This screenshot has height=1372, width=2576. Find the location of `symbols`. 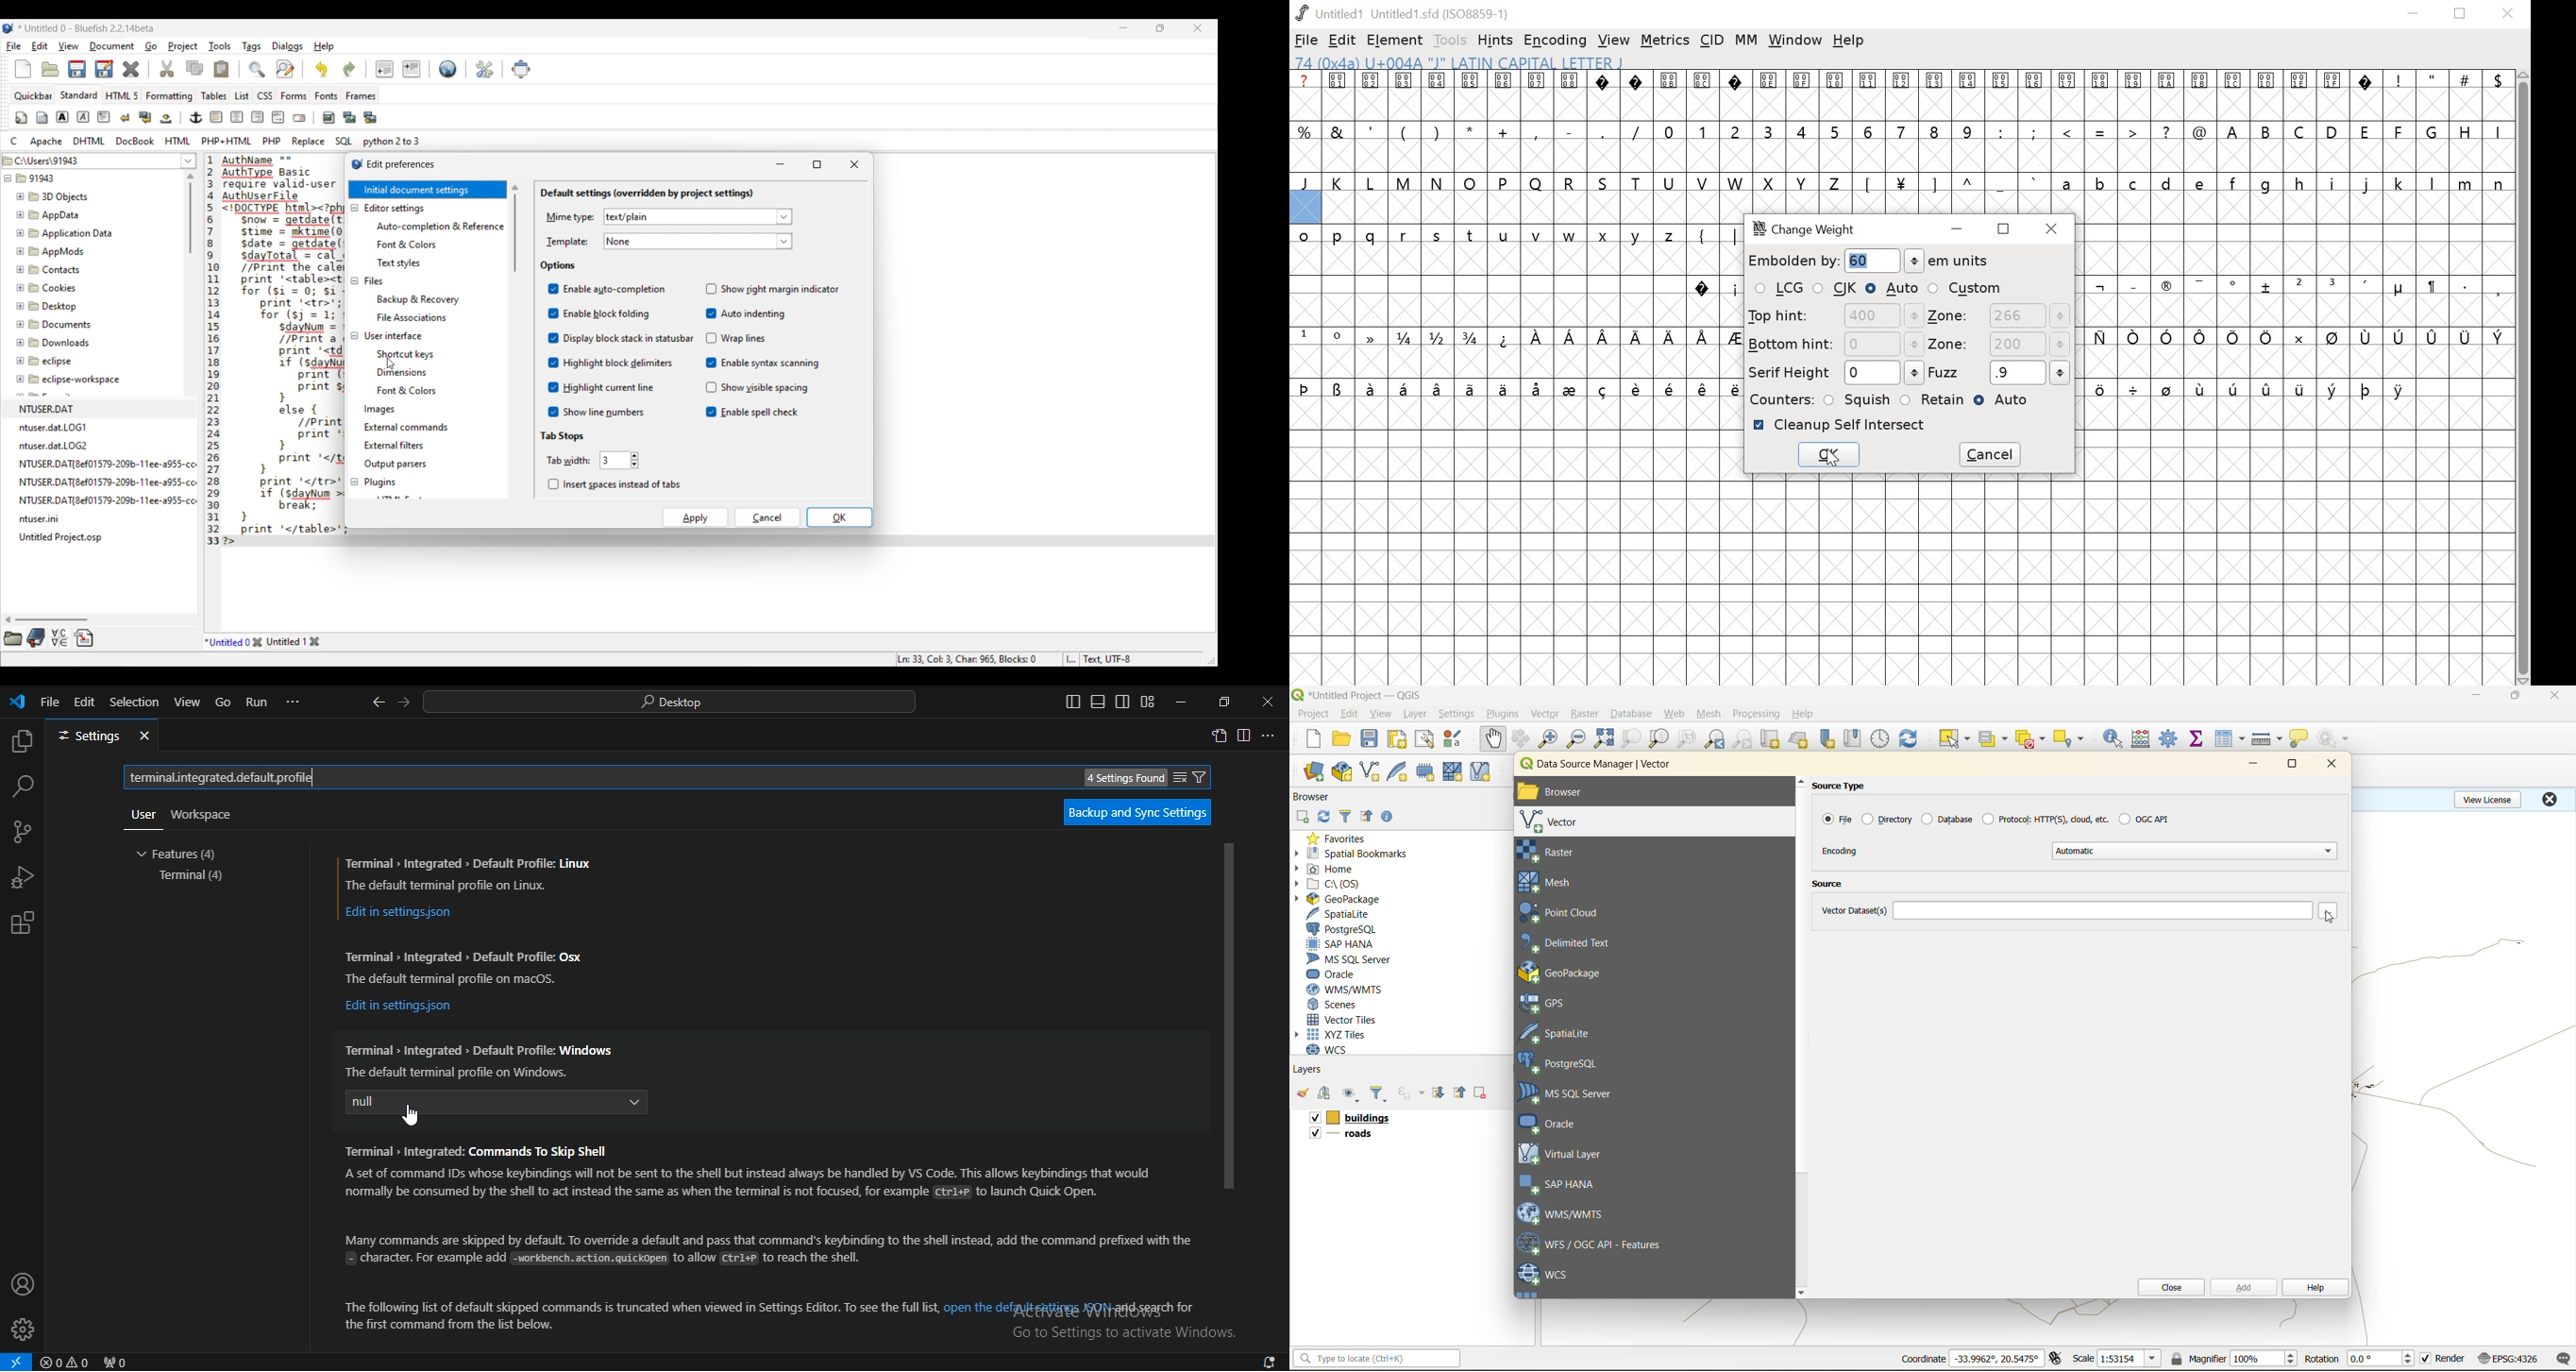

symbols is located at coordinates (2299, 287).